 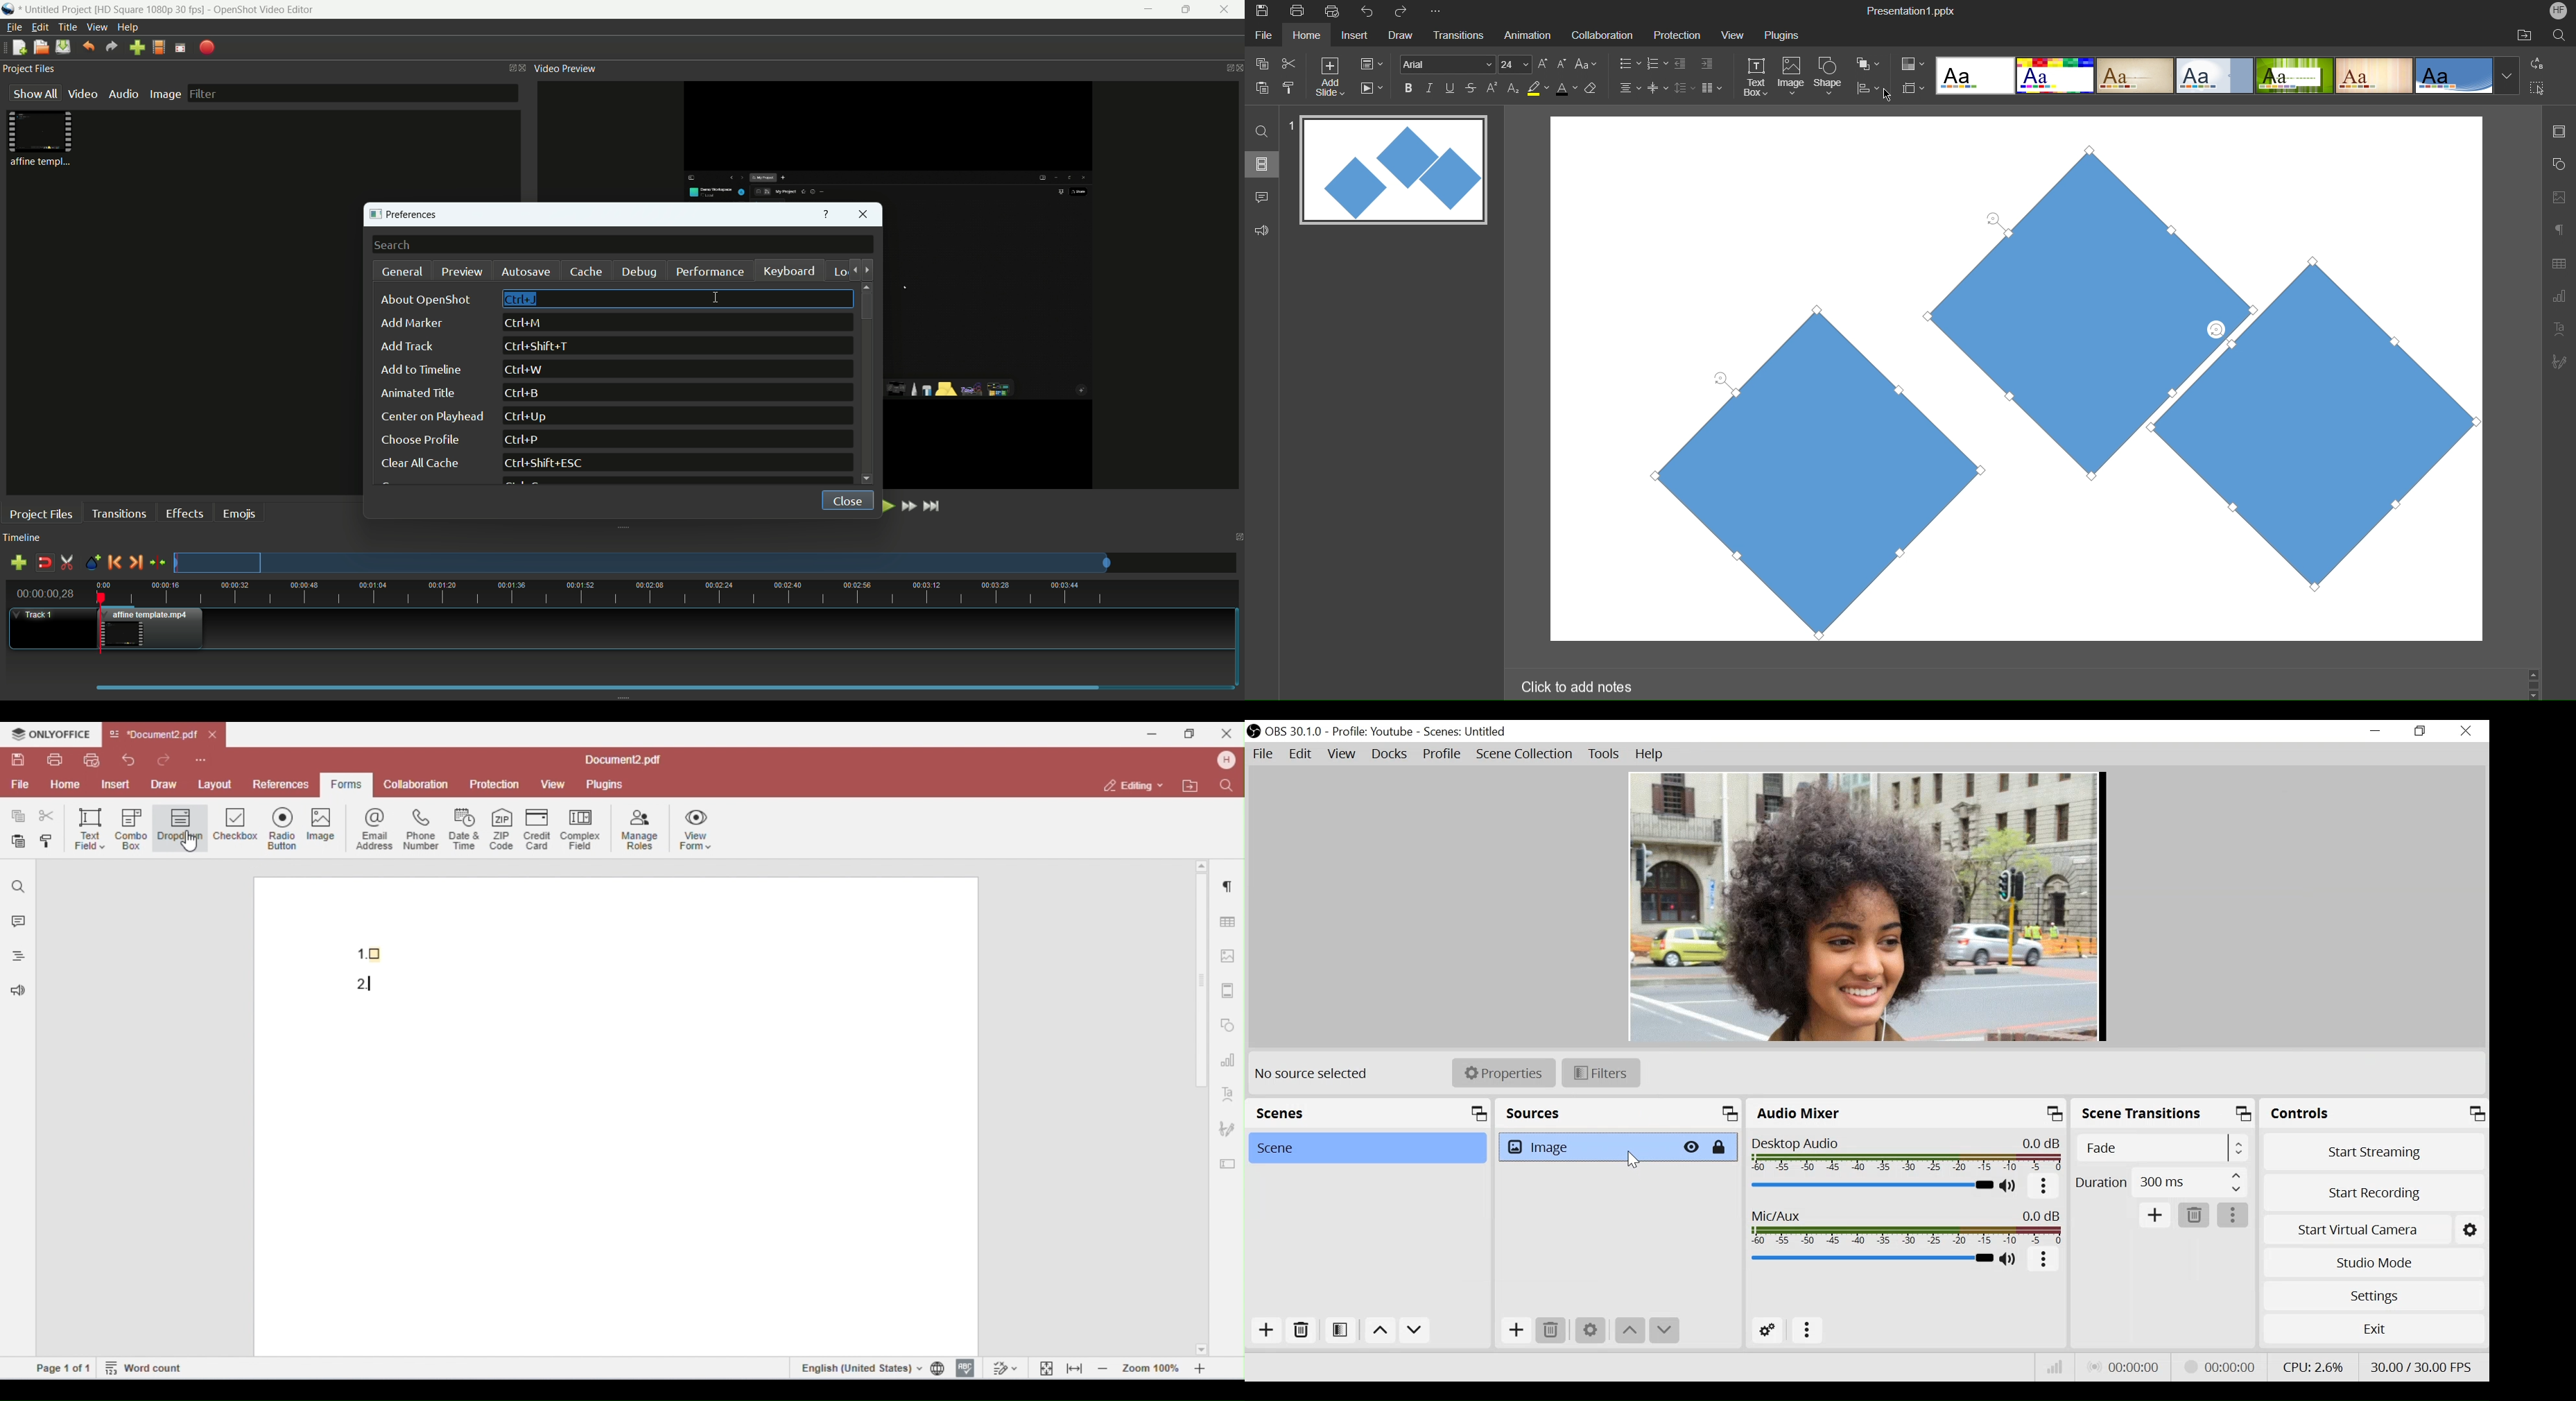 I want to click on Move Up, so click(x=1629, y=1330).